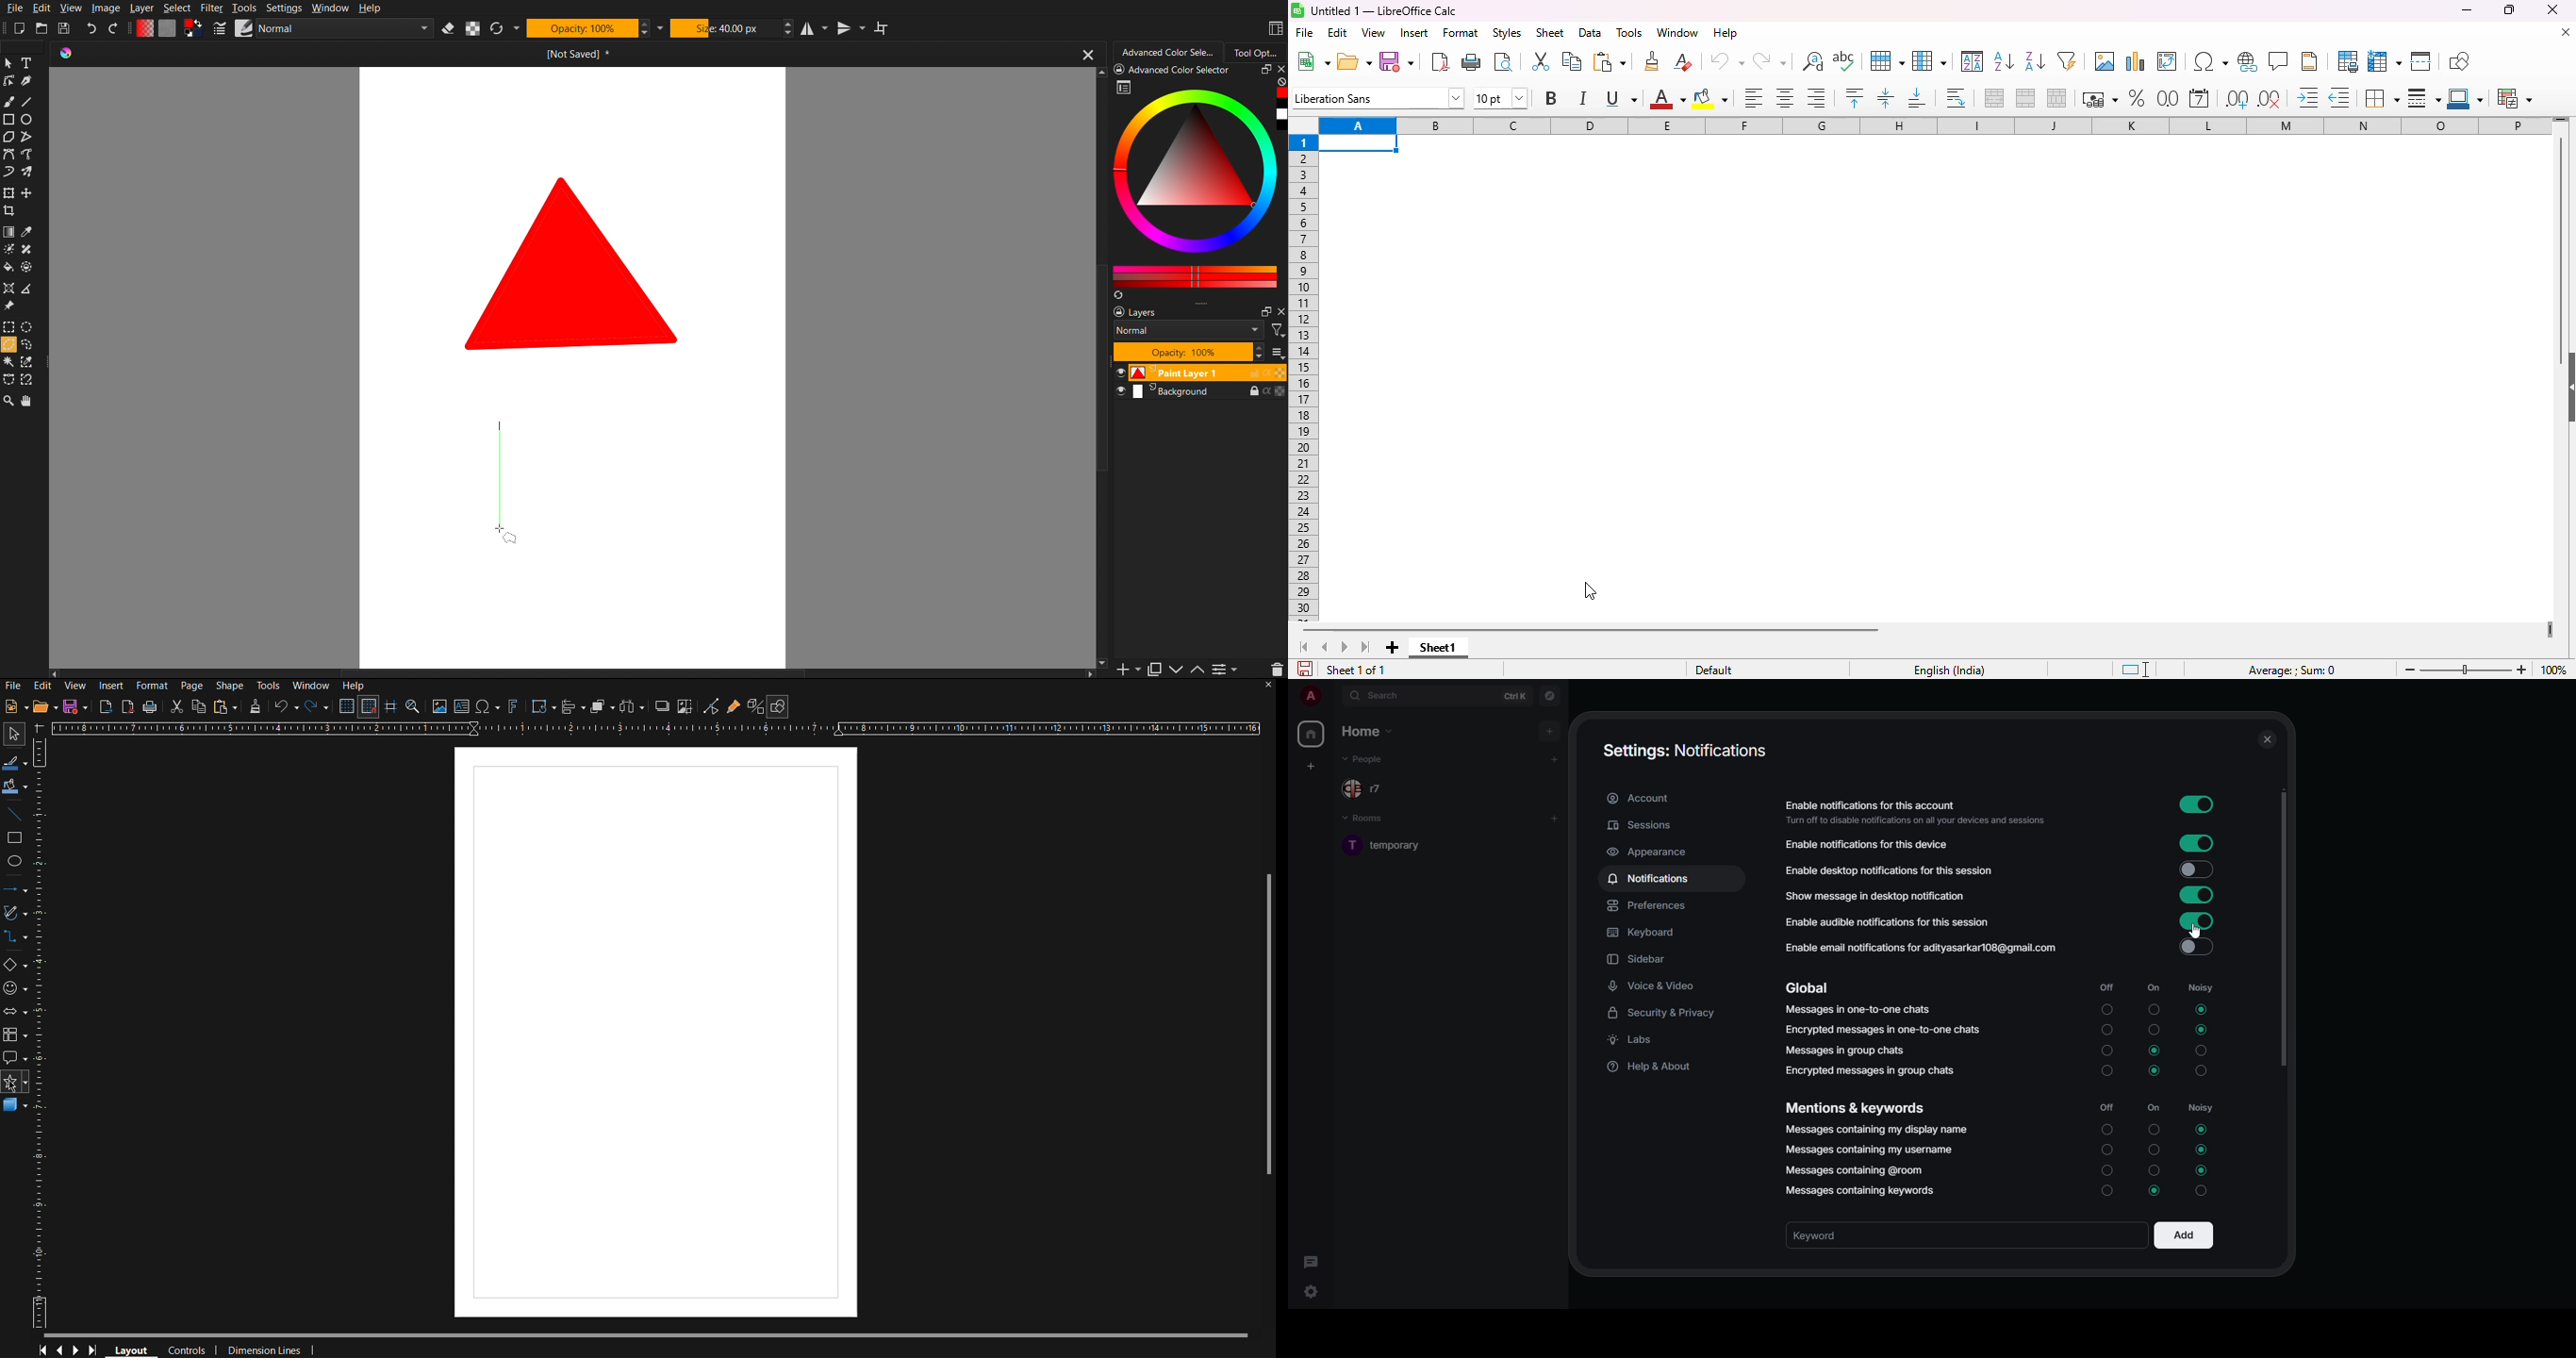 The image size is (2576, 1372). I want to click on italic, so click(1582, 97).